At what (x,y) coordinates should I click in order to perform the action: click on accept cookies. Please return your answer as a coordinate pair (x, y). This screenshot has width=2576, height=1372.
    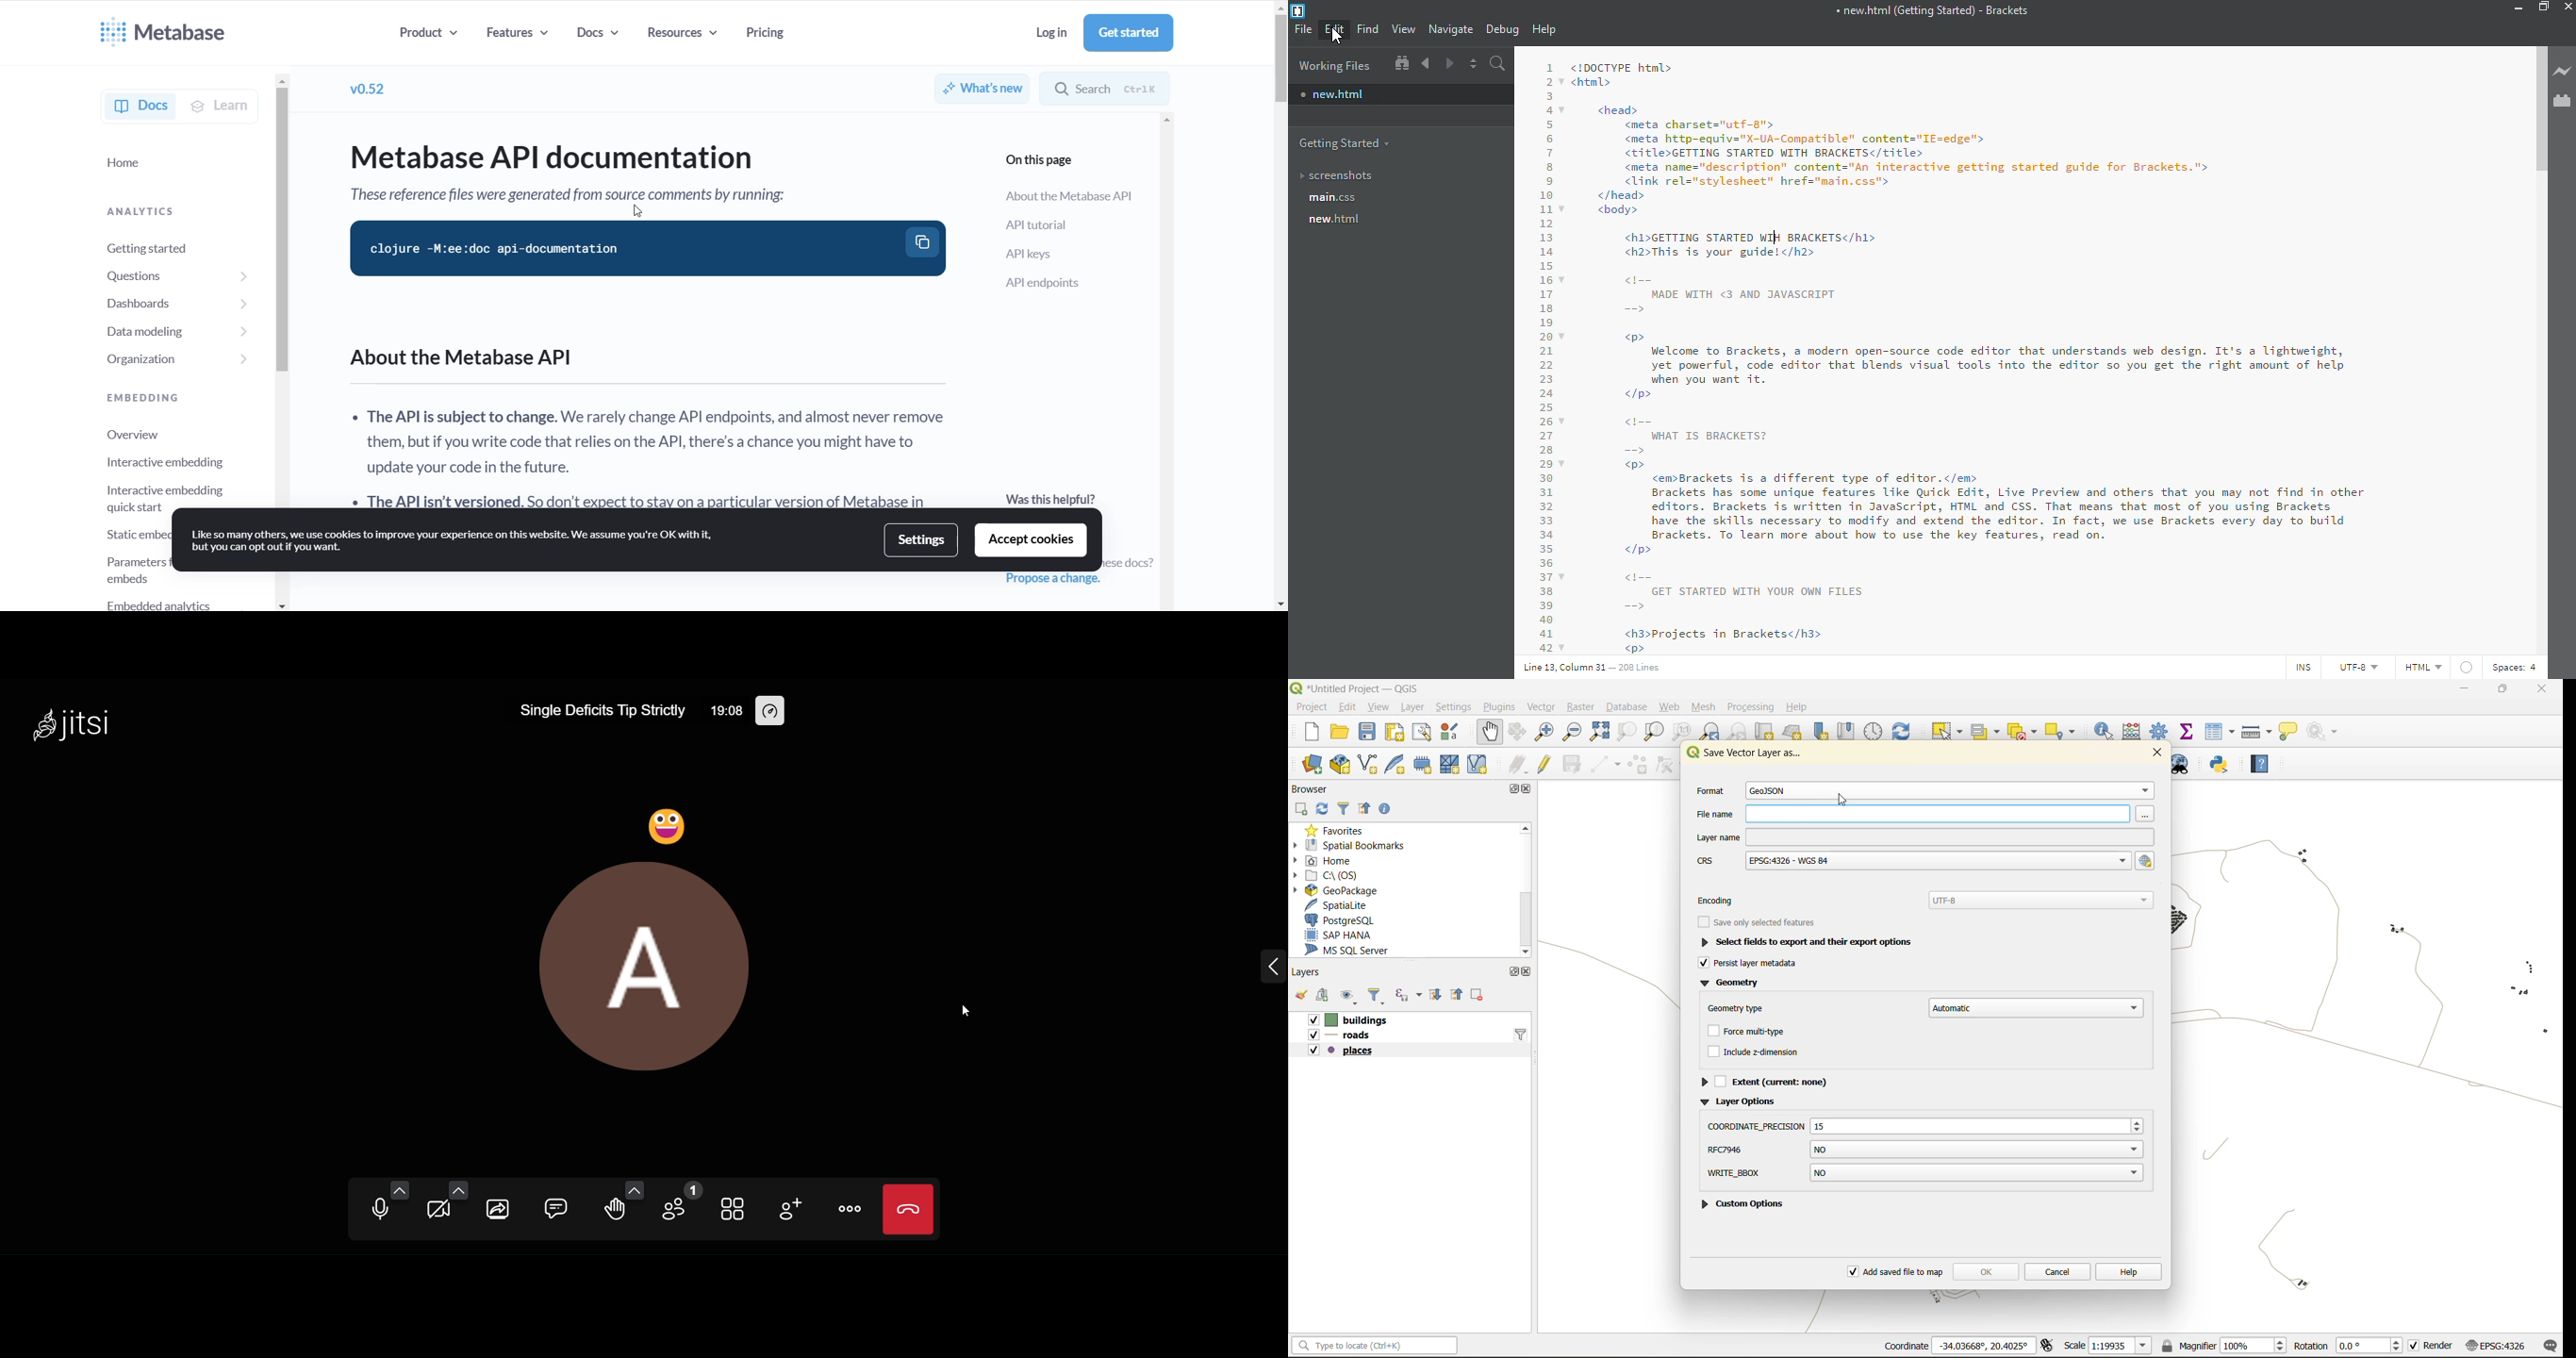
    Looking at the image, I should click on (1030, 541).